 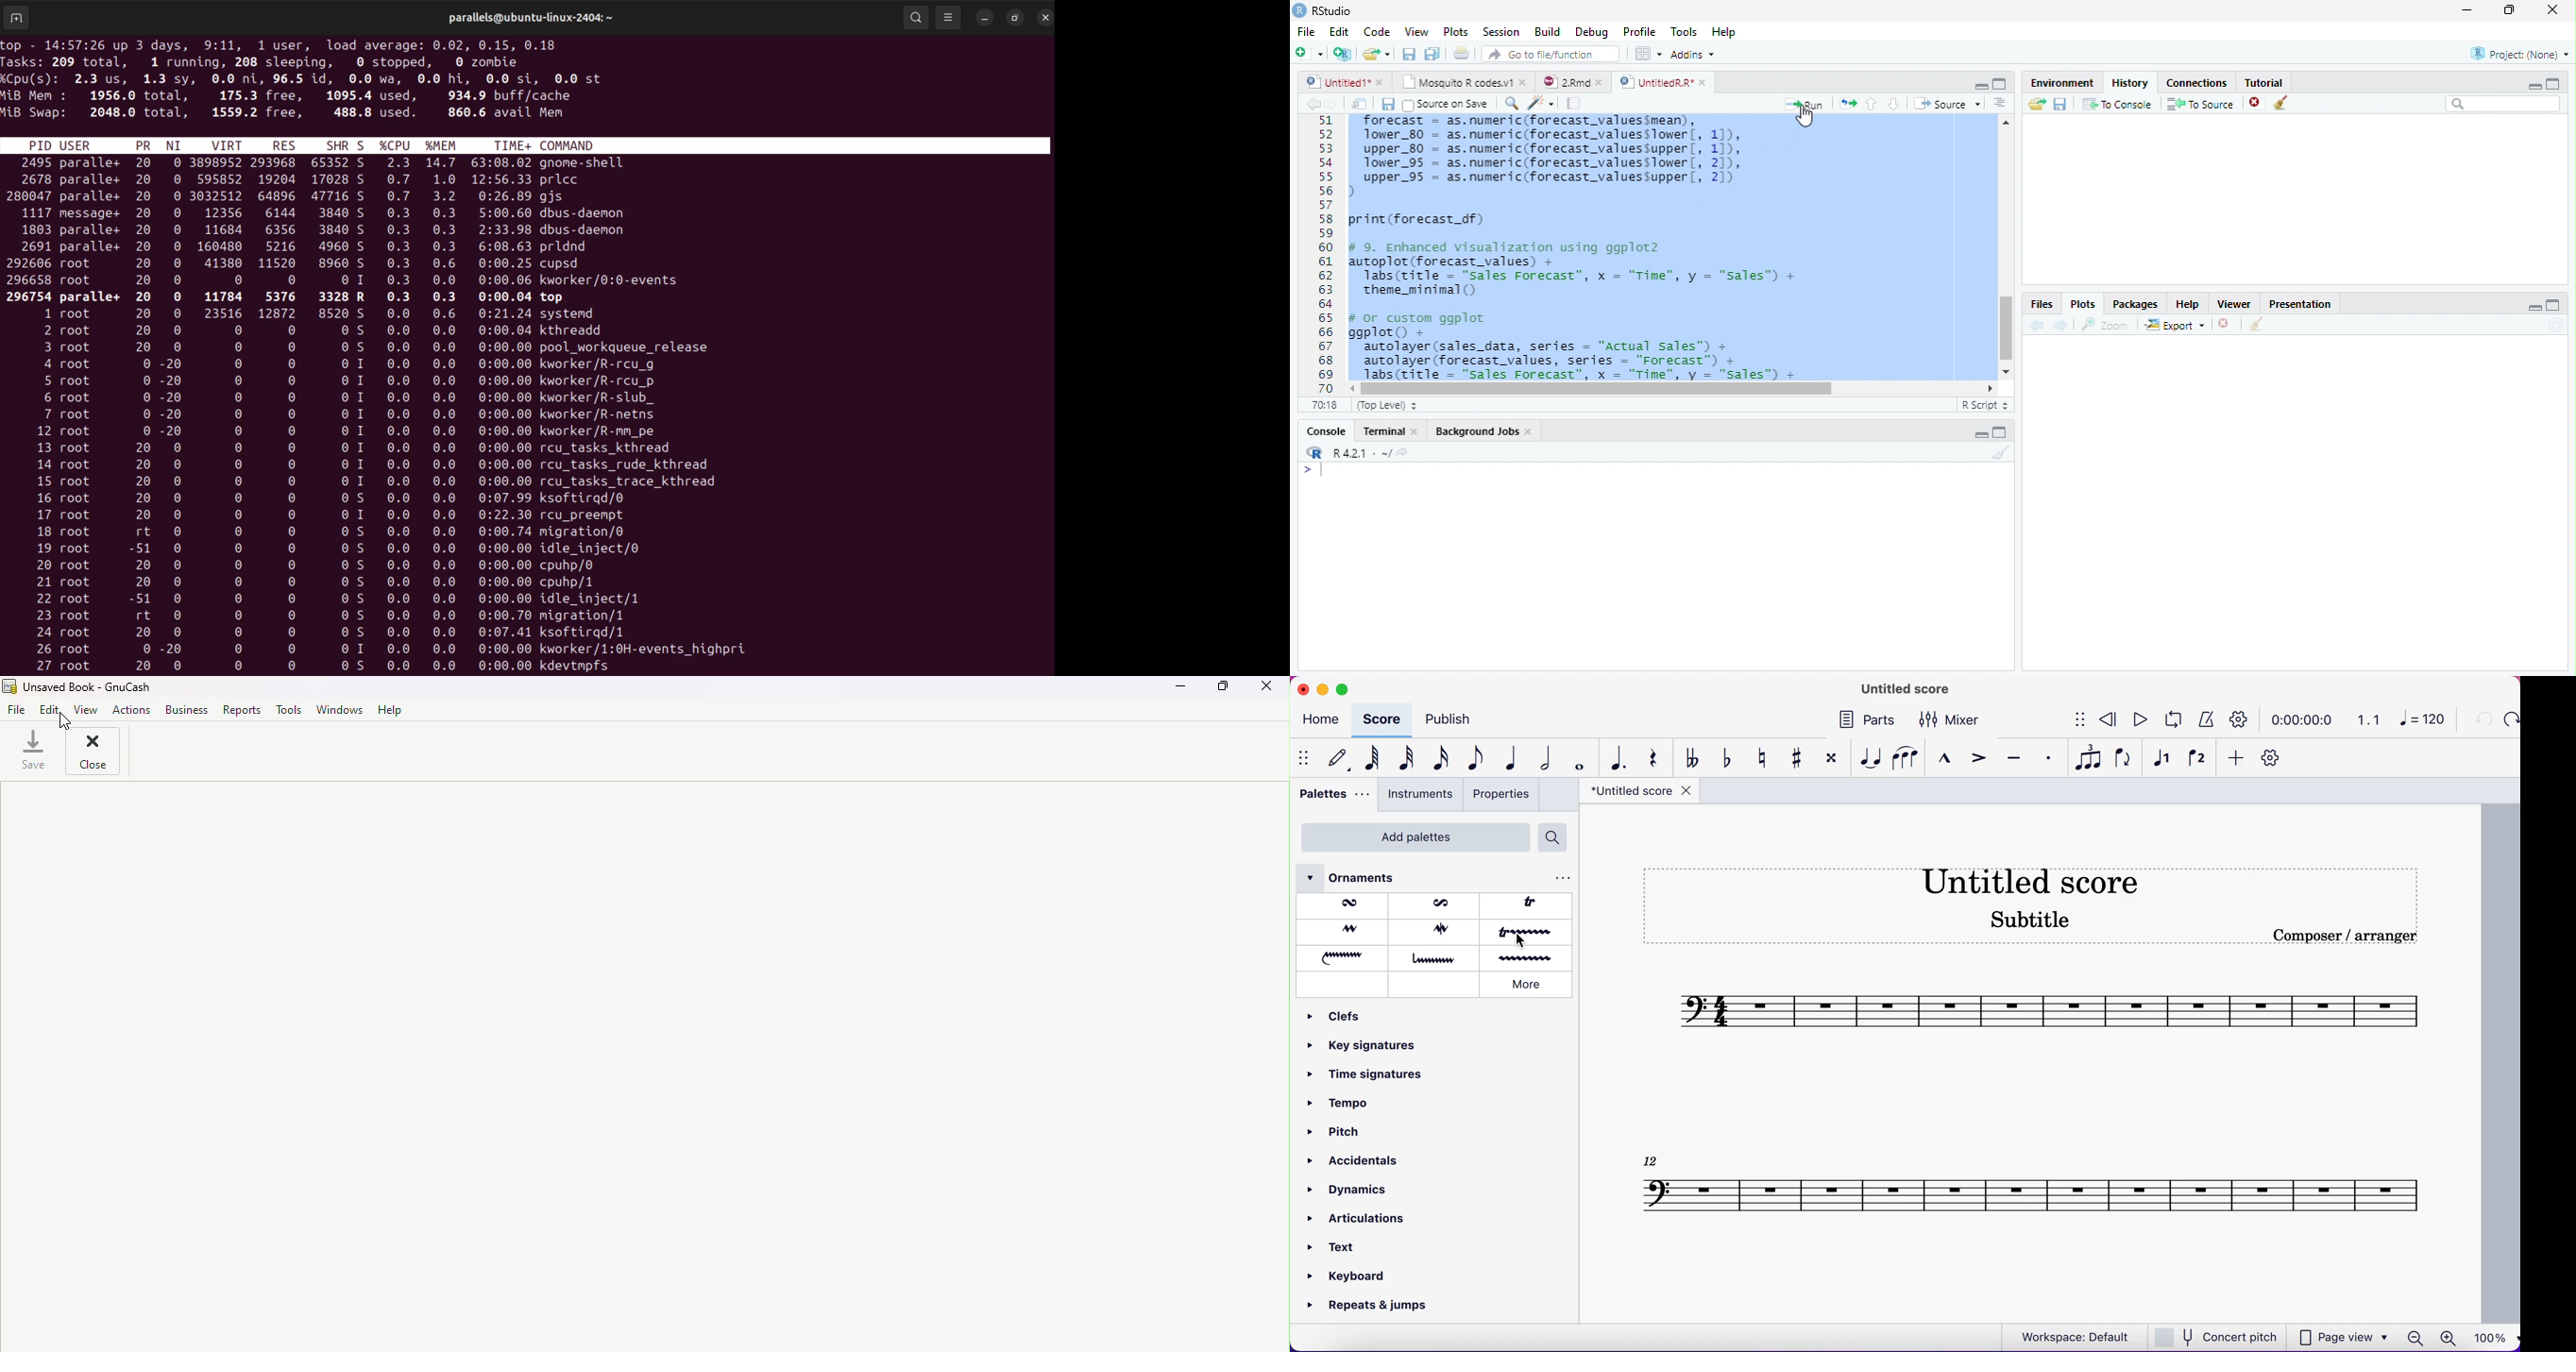 What do you see at coordinates (2016, 757) in the screenshot?
I see `tenuto` at bounding box center [2016, 757].